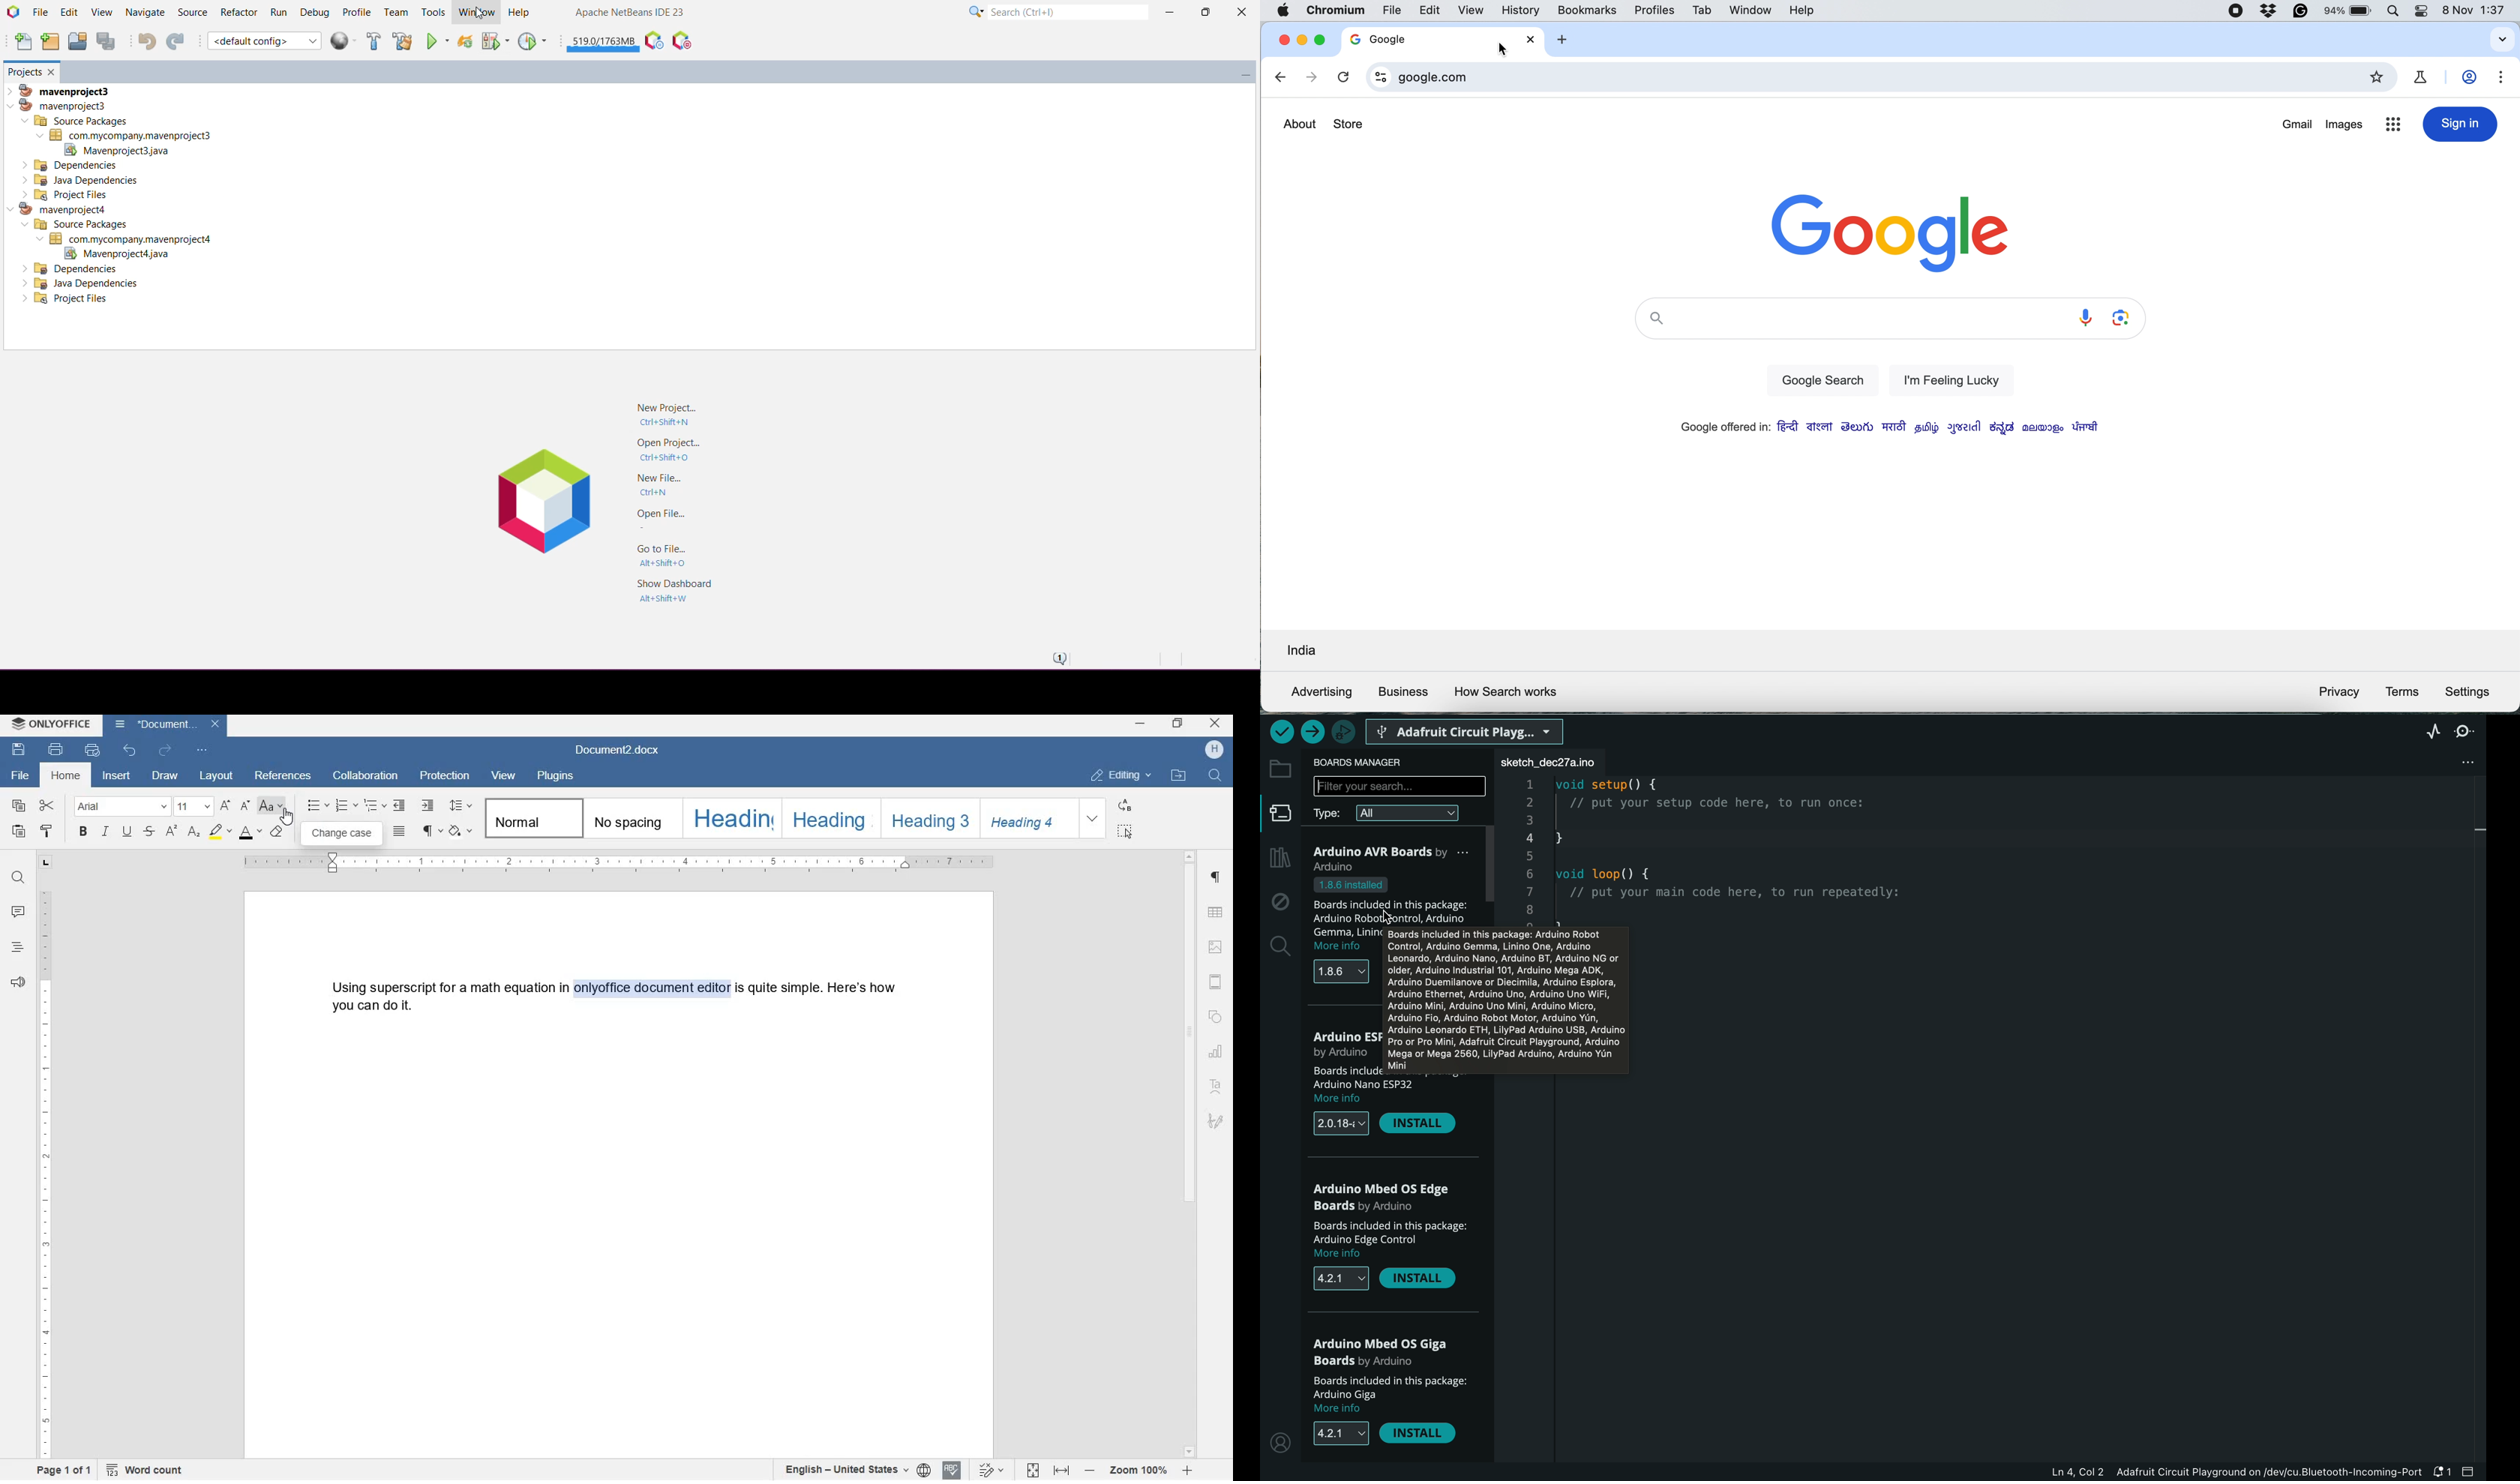 The width and height of the screenshot is (2520, 1484). What do you see at coordinates (18, 947) in the screenshot?
I see `headings` at bounding box center [18, 947].